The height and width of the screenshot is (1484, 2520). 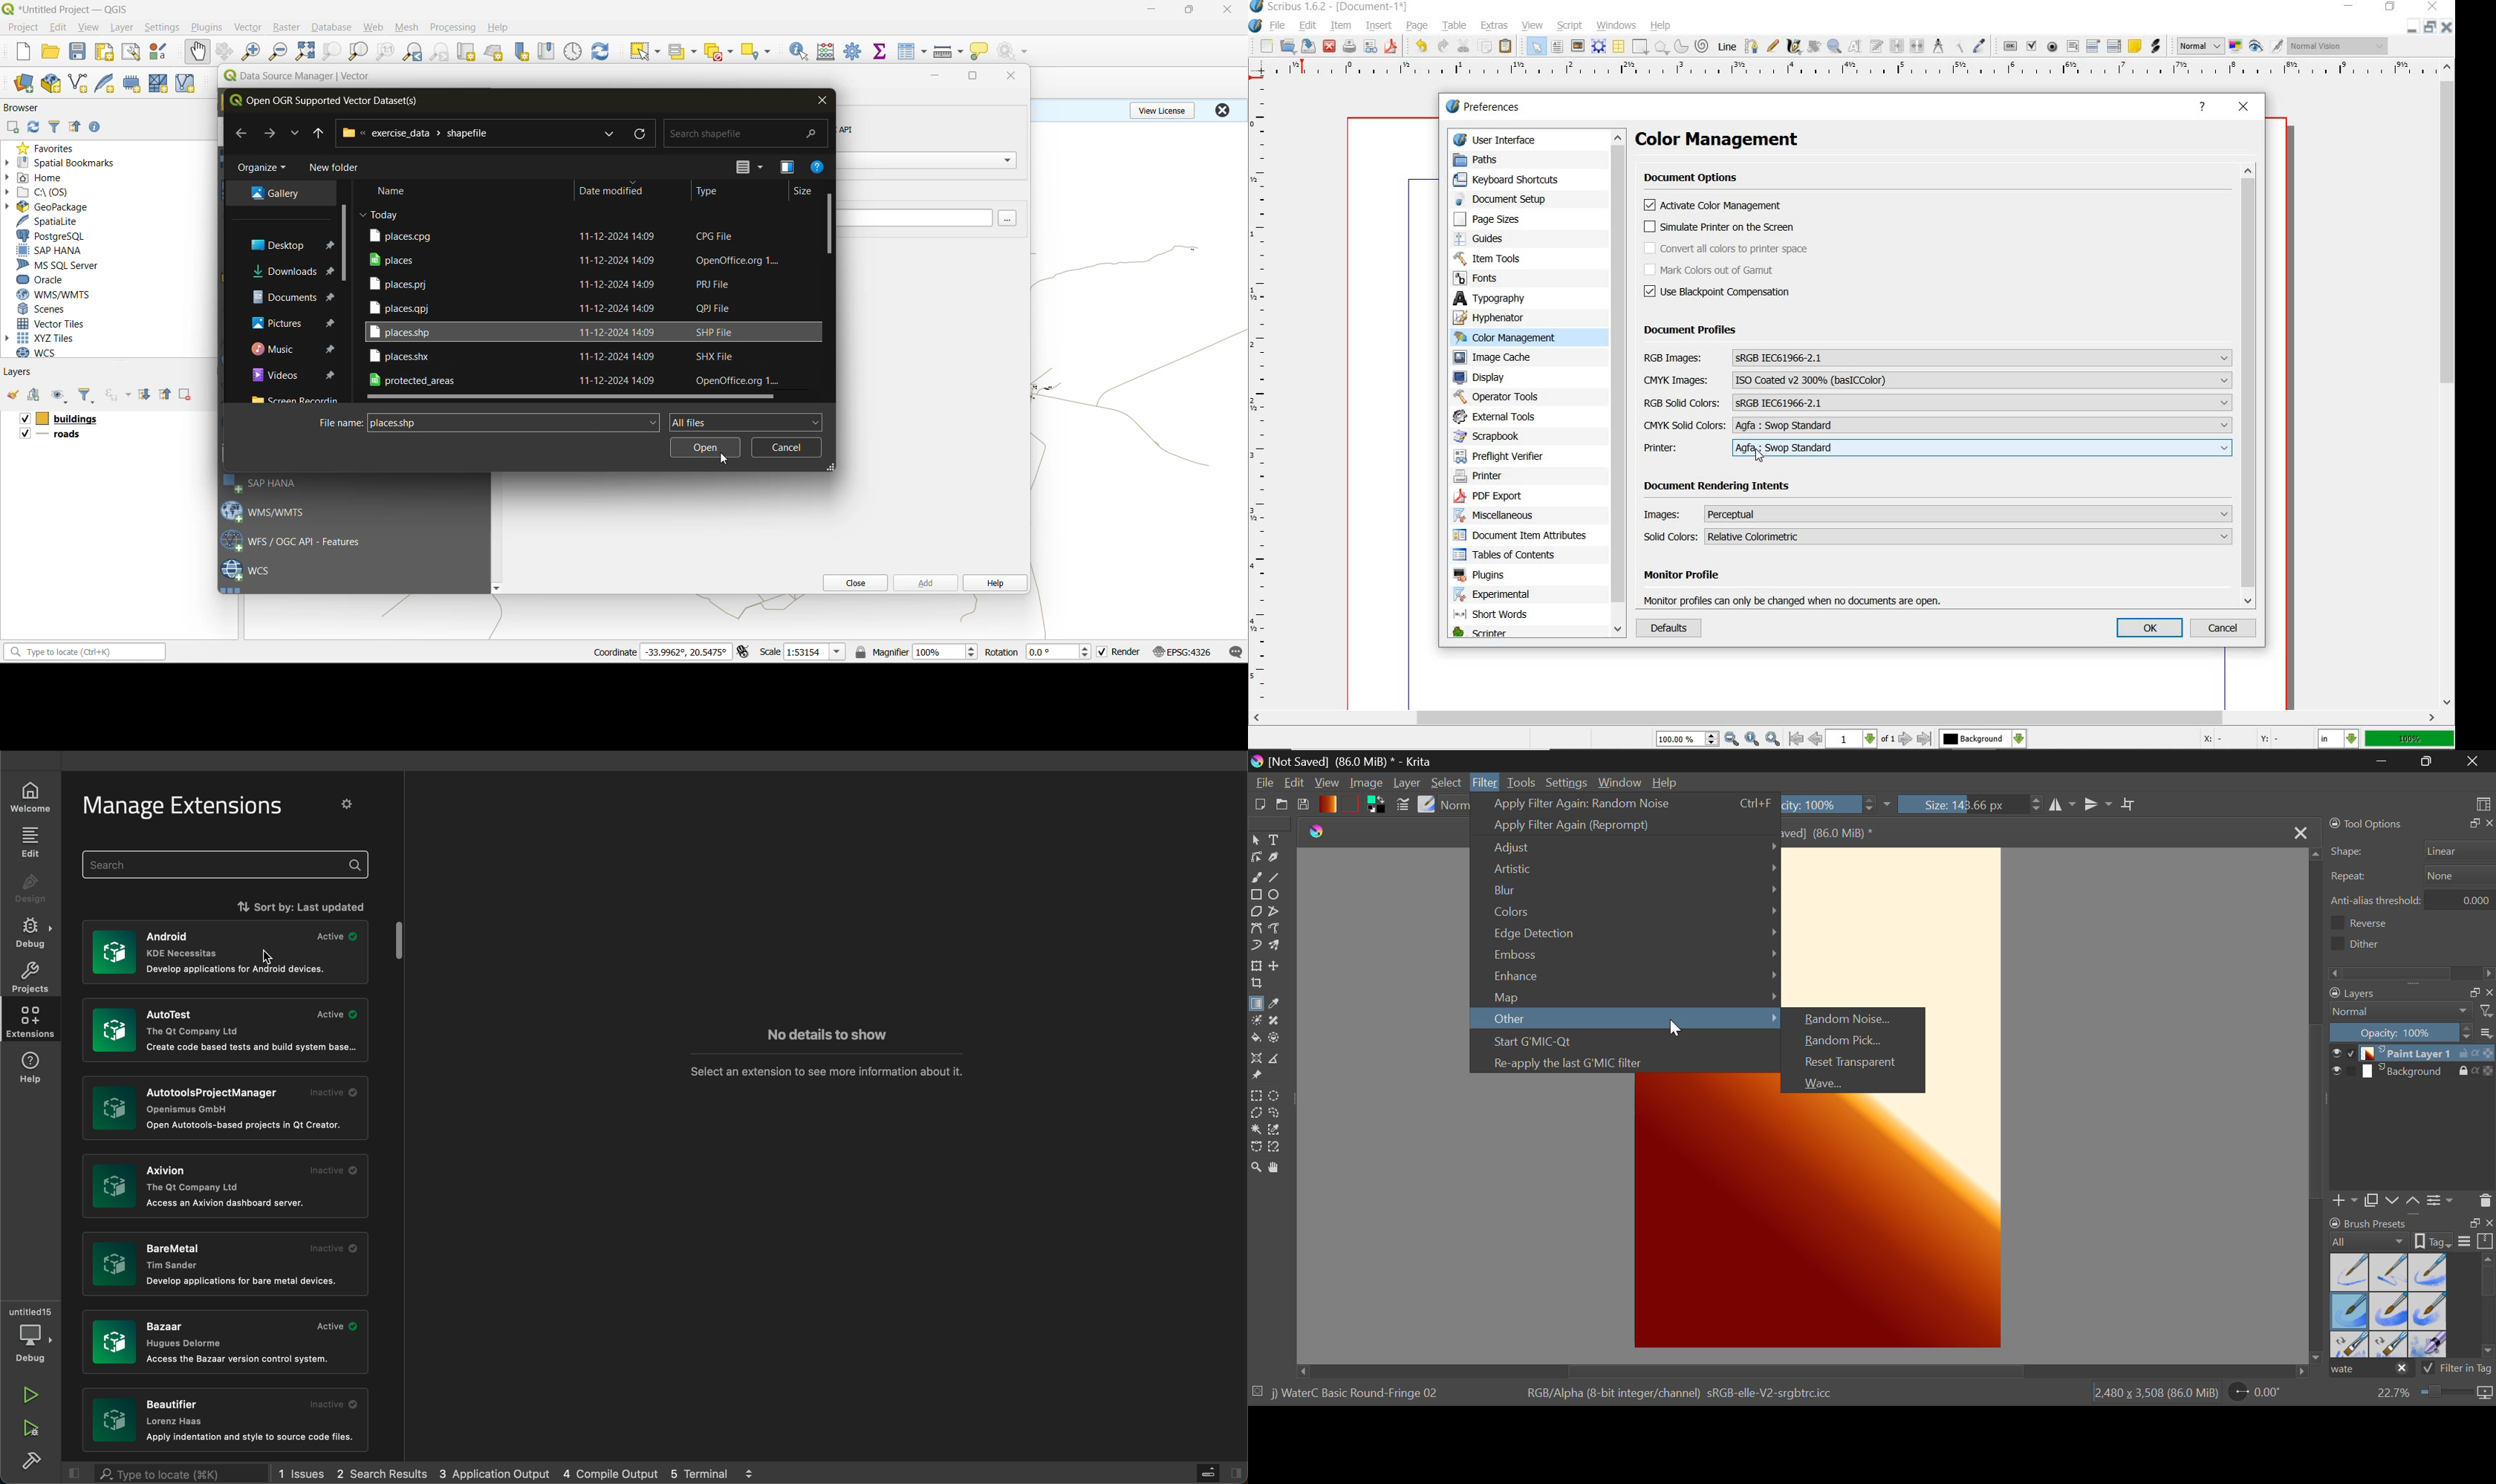 I want to click on display, so click(x=1505, y=378).